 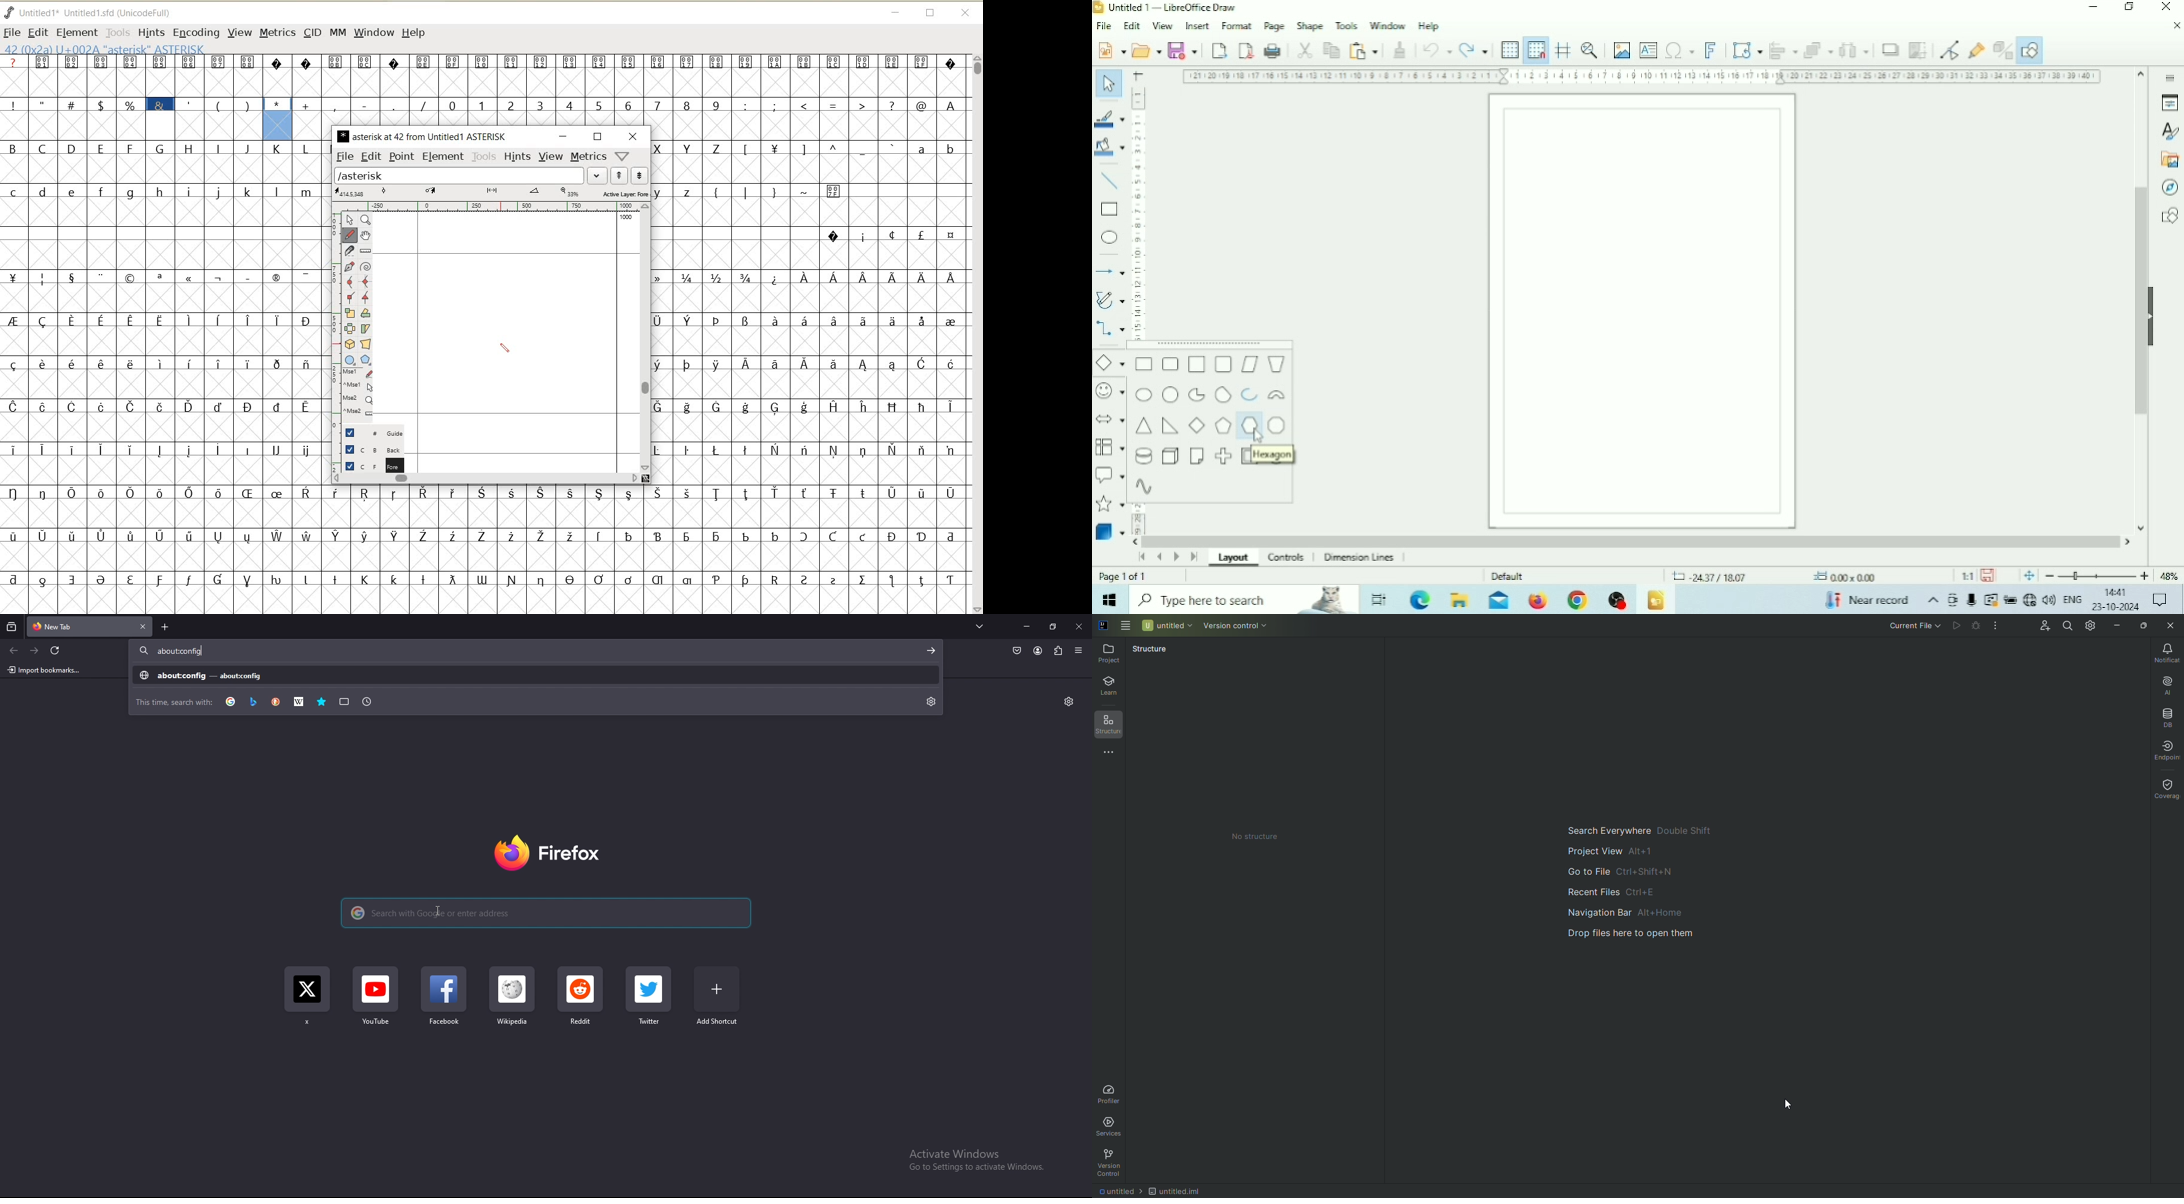 What do you see at coordinates (977, 333) in the screenshot?
I see `SCROLLBAR` at bounding box center [977, 333].